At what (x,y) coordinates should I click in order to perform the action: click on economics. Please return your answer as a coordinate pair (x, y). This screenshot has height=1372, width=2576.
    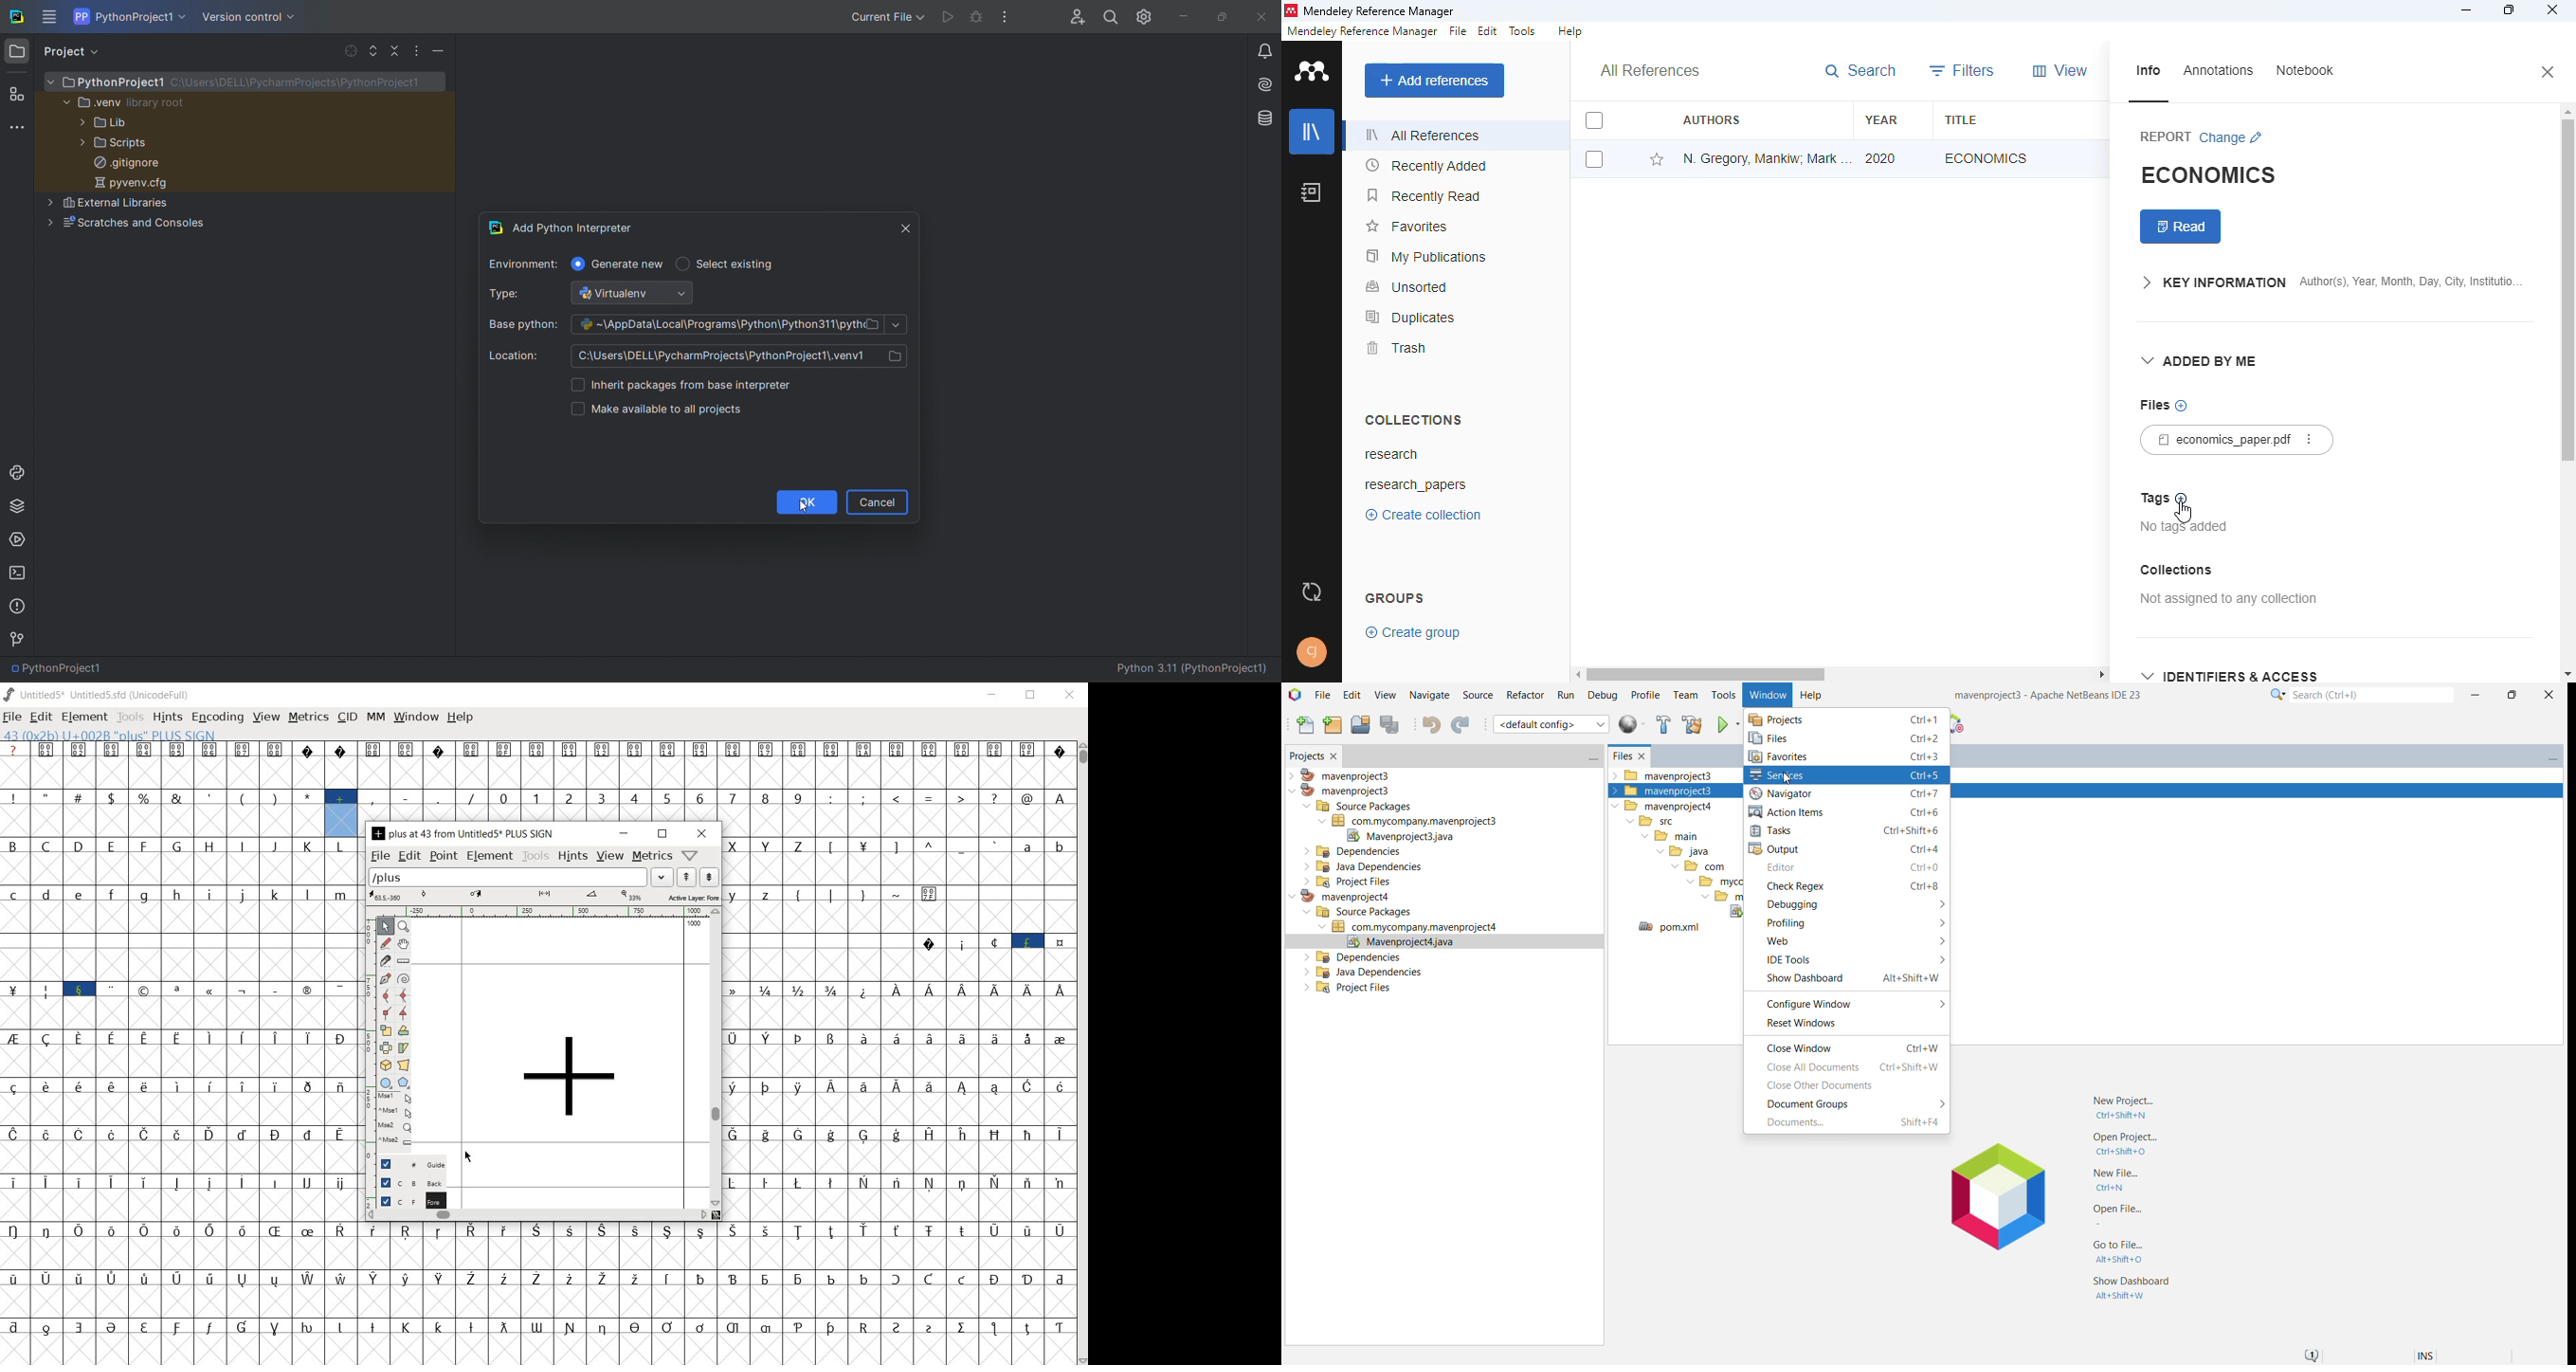
    Looking at the image, I should click on (2210, 173).